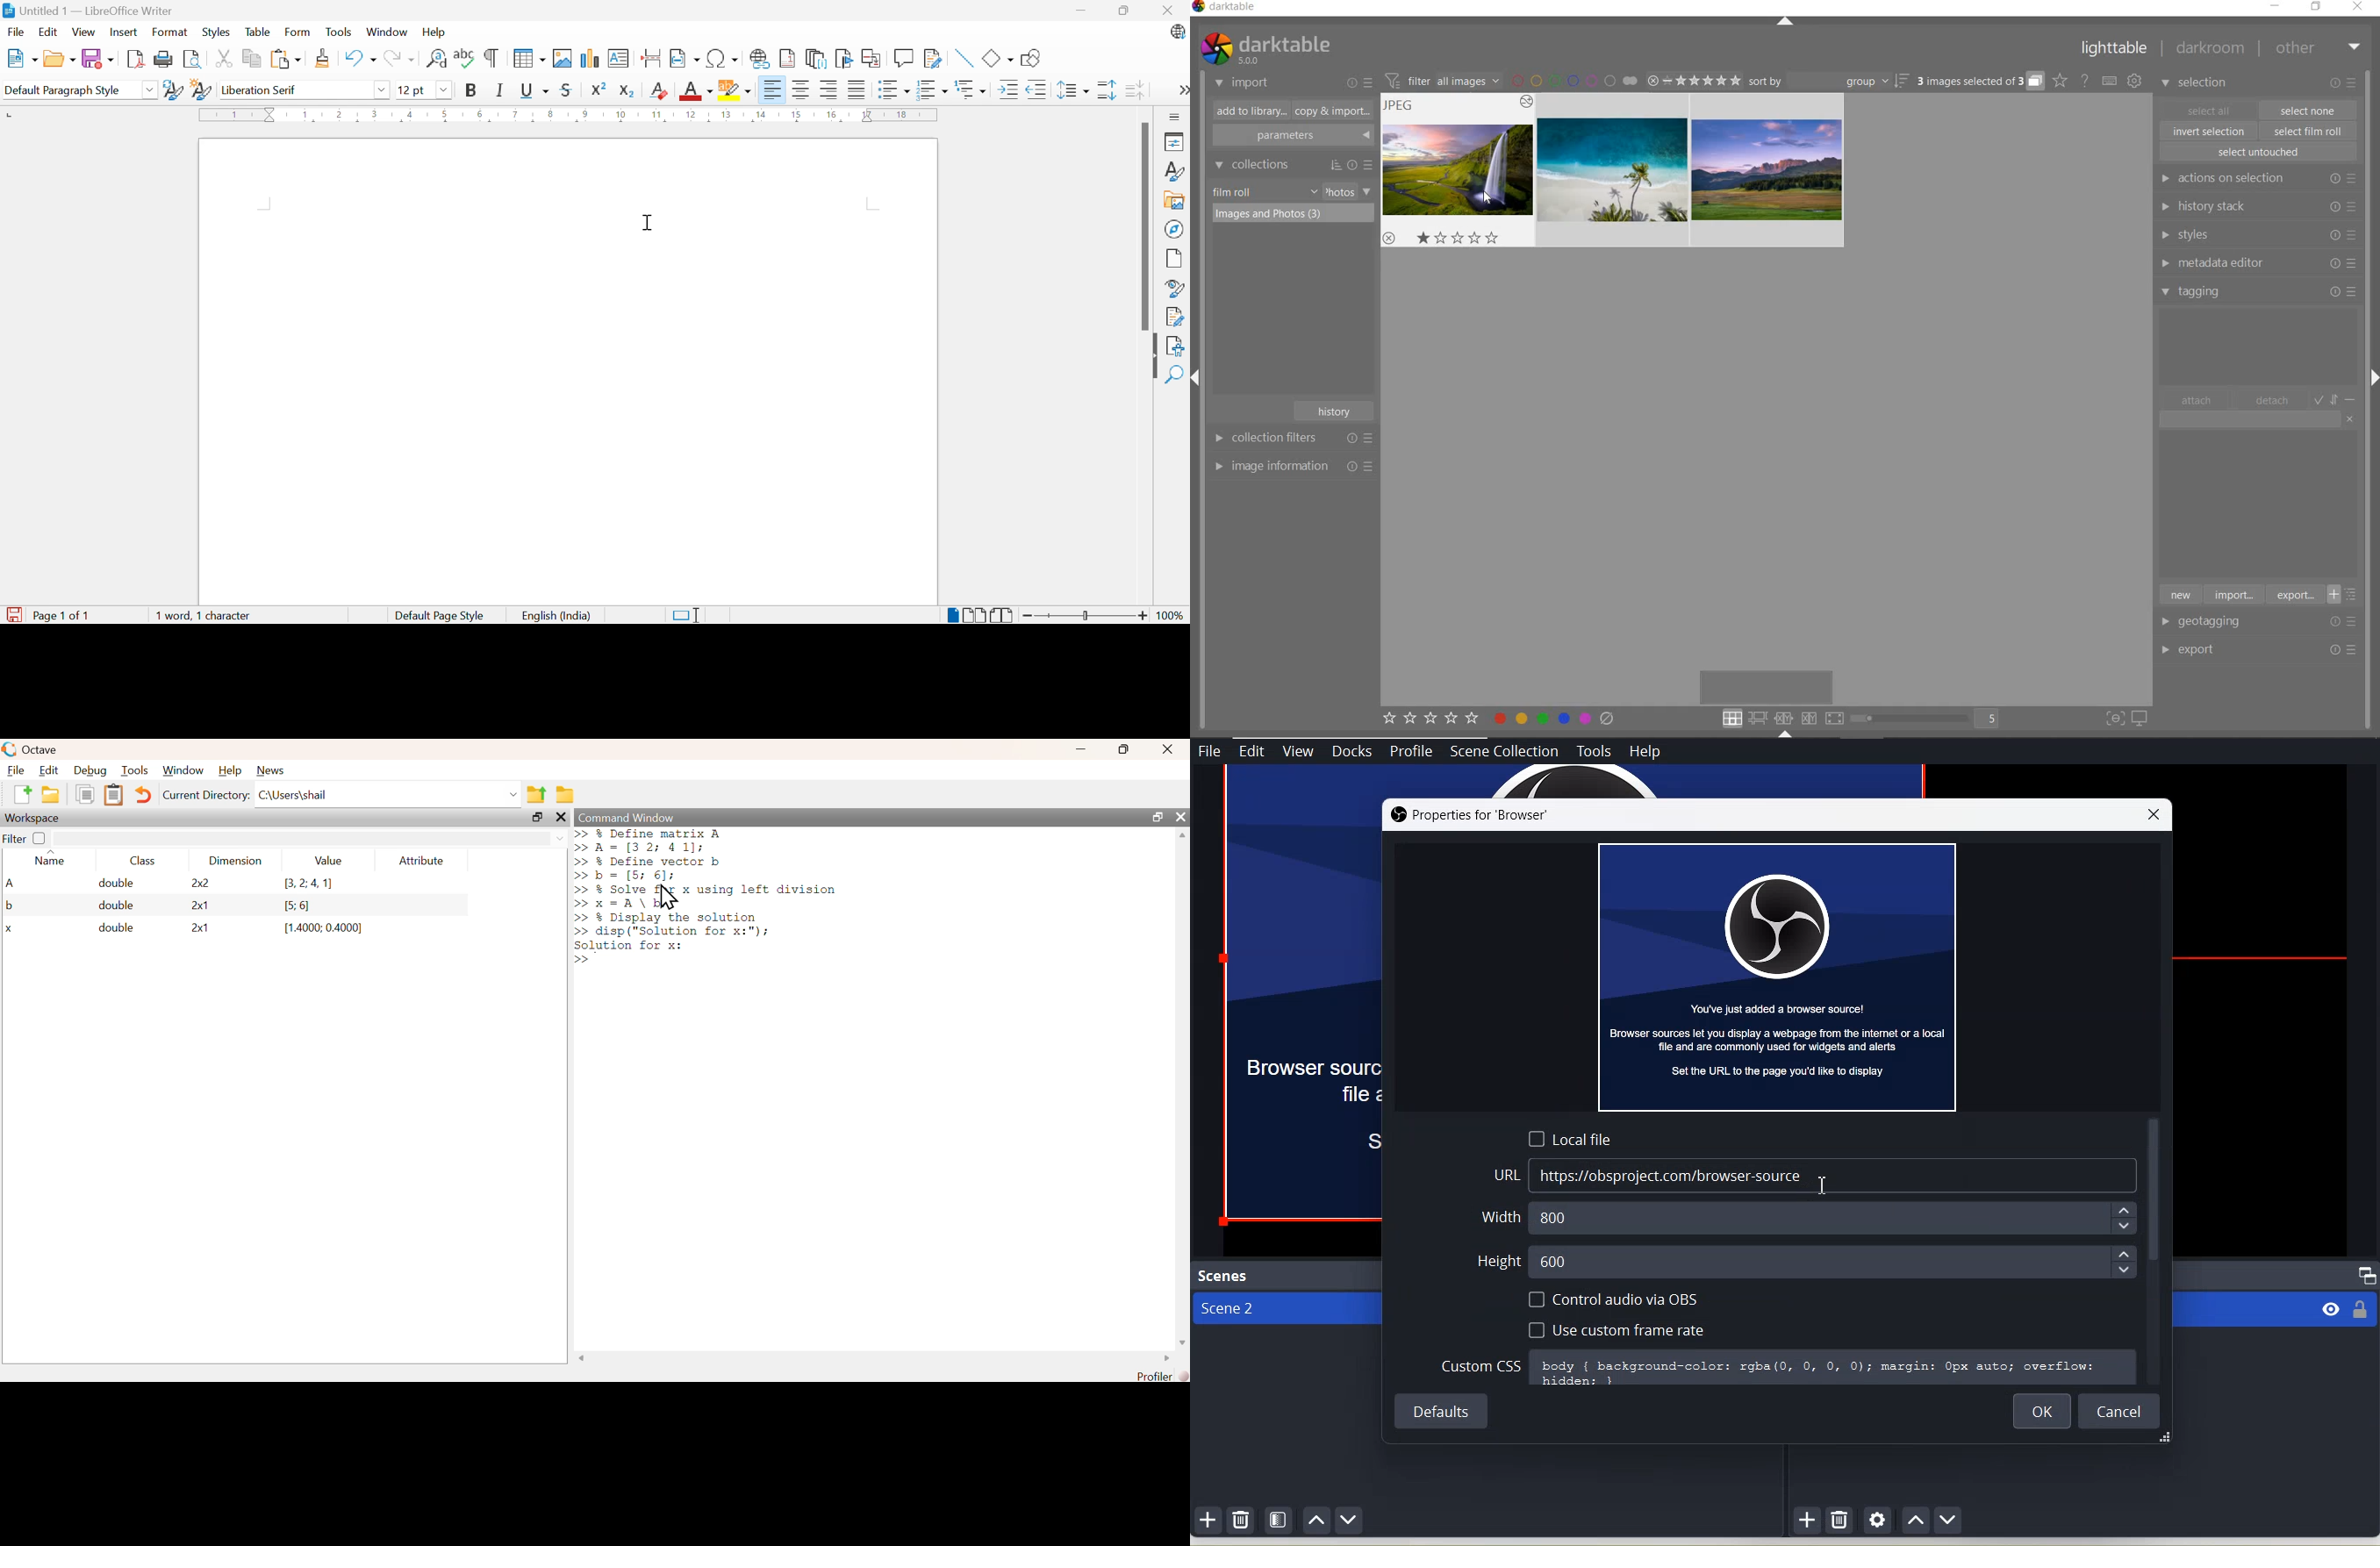 The height and width of the screenshot is (1568, 2380). Describe the element at coordinates (2061, 81) in the screenshot. I see `click to change the type of overlay shown on thumbnails` at that location.